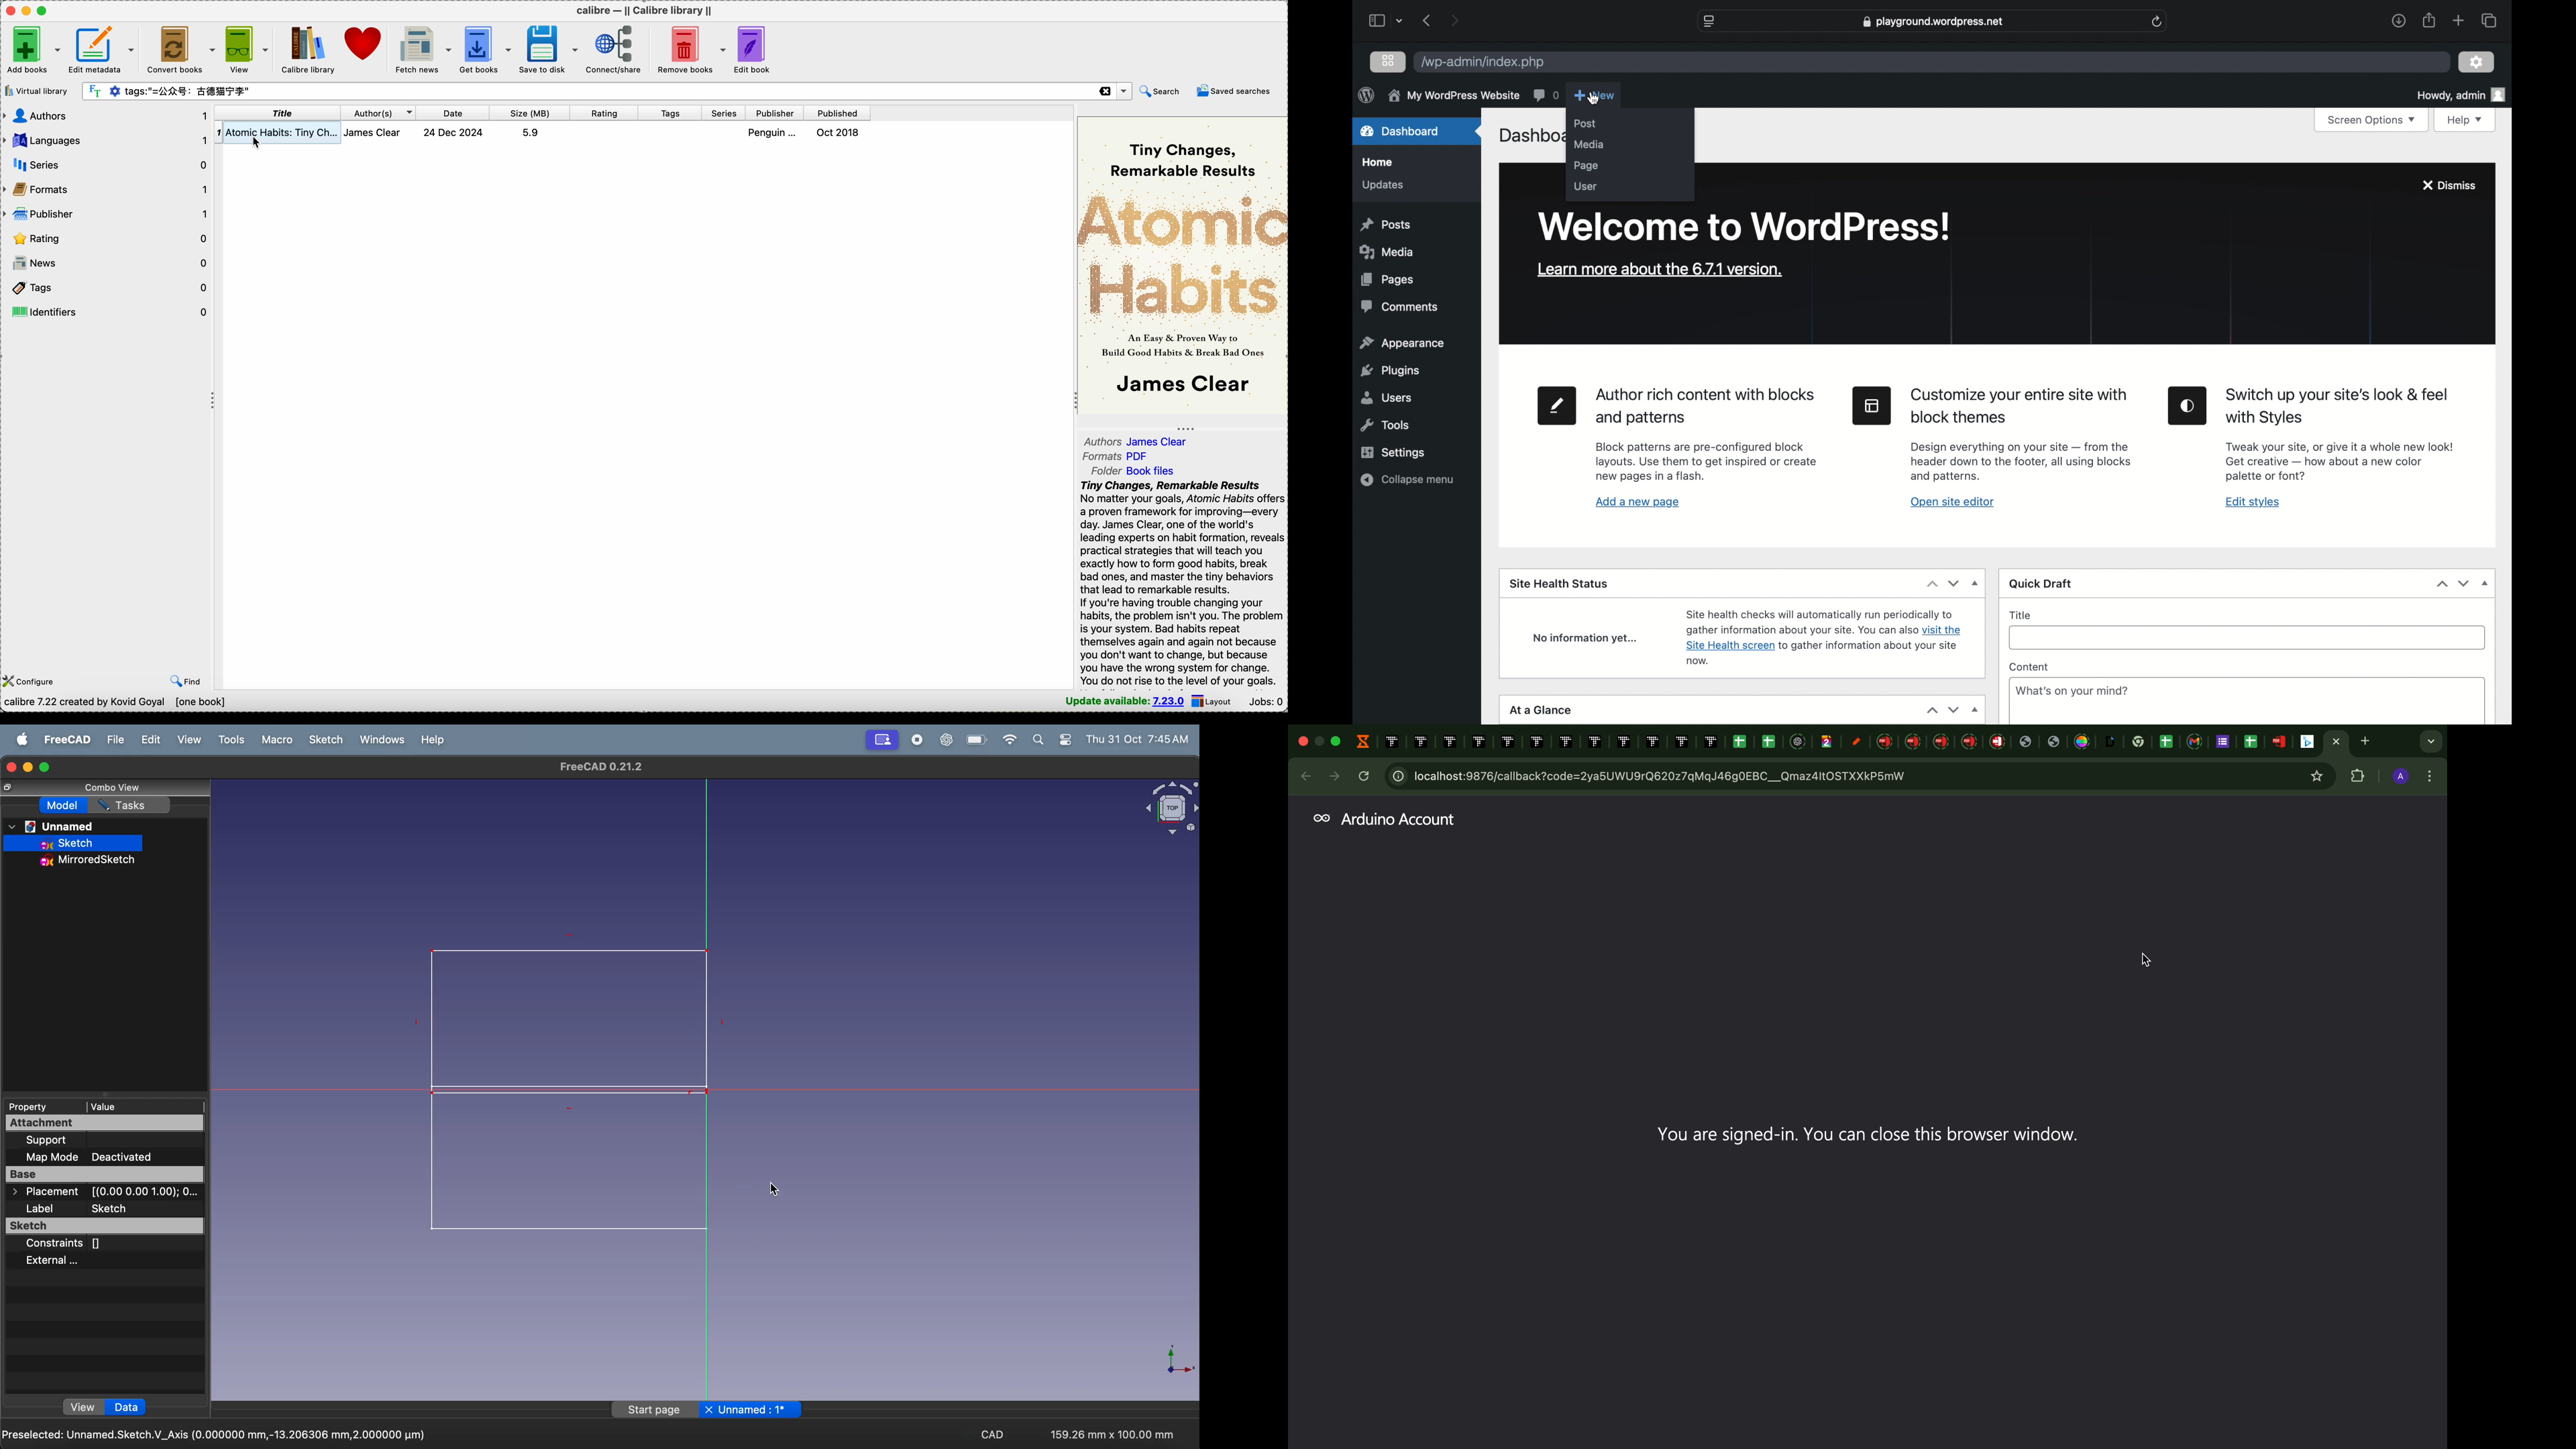 This screenshot has height=1456, width=2576. Describe the element at coordinates (380, 740) in the screenshot. I see `windows` at that location.